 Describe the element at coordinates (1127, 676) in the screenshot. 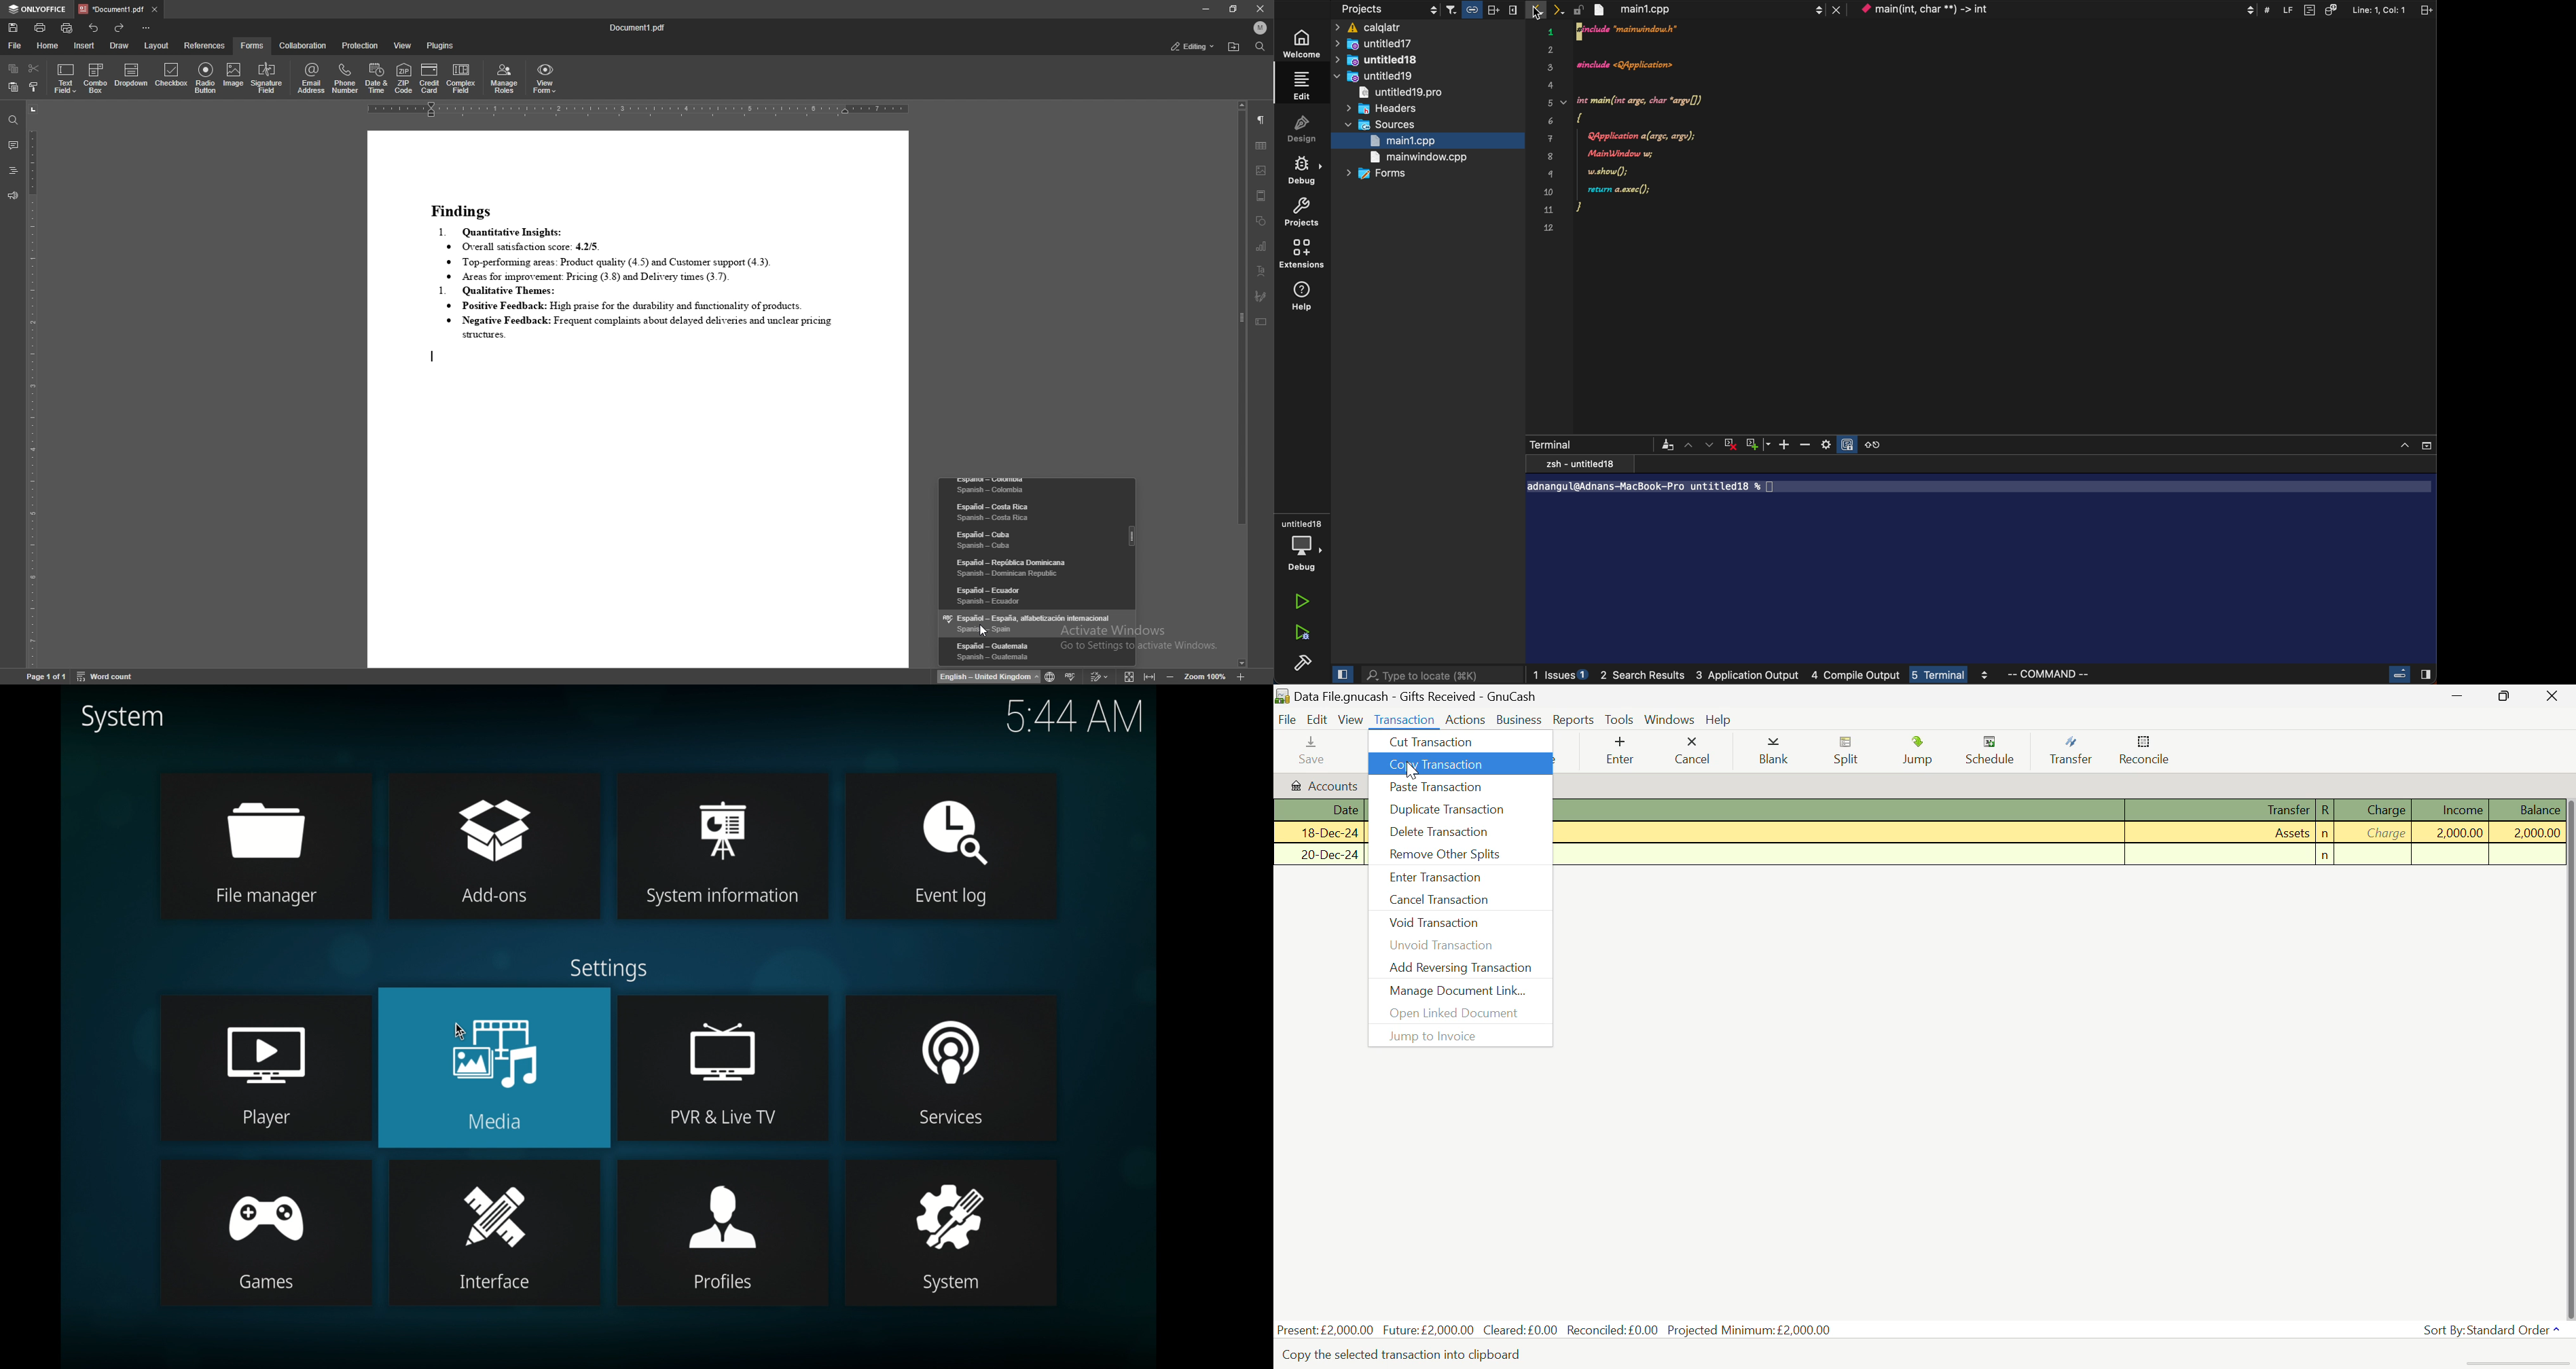

I see `fit to screen` at that location.